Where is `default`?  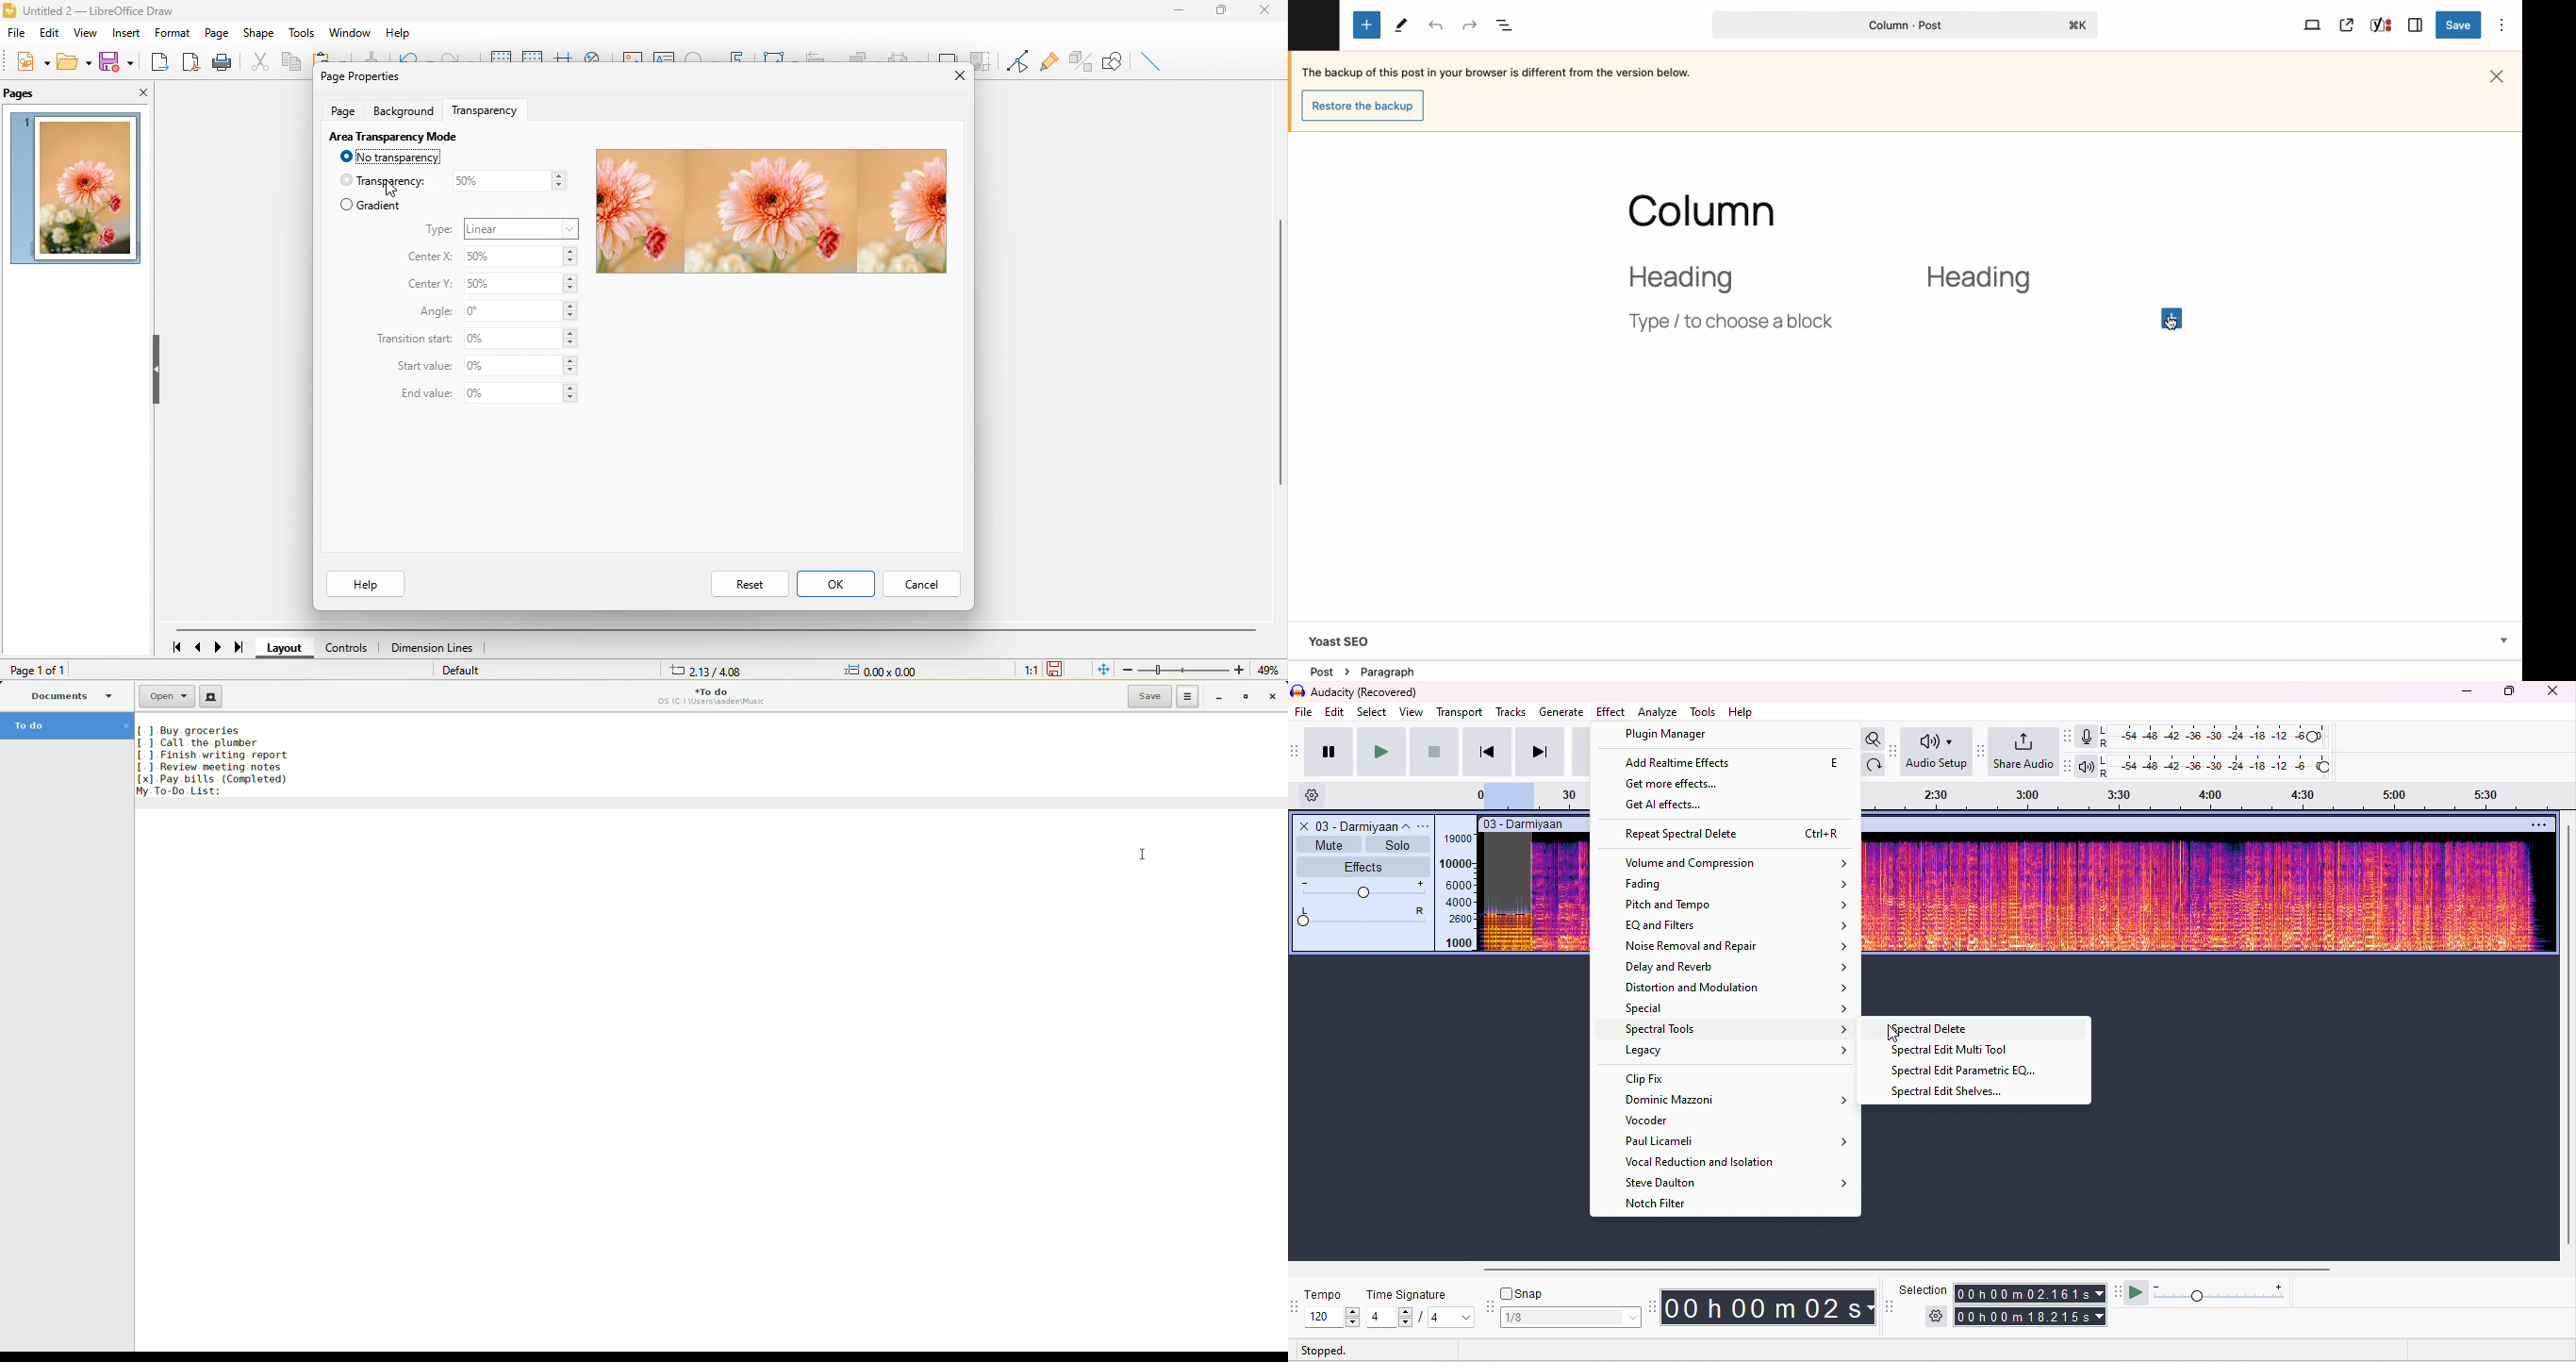 default is located at coordinates (463, 671).